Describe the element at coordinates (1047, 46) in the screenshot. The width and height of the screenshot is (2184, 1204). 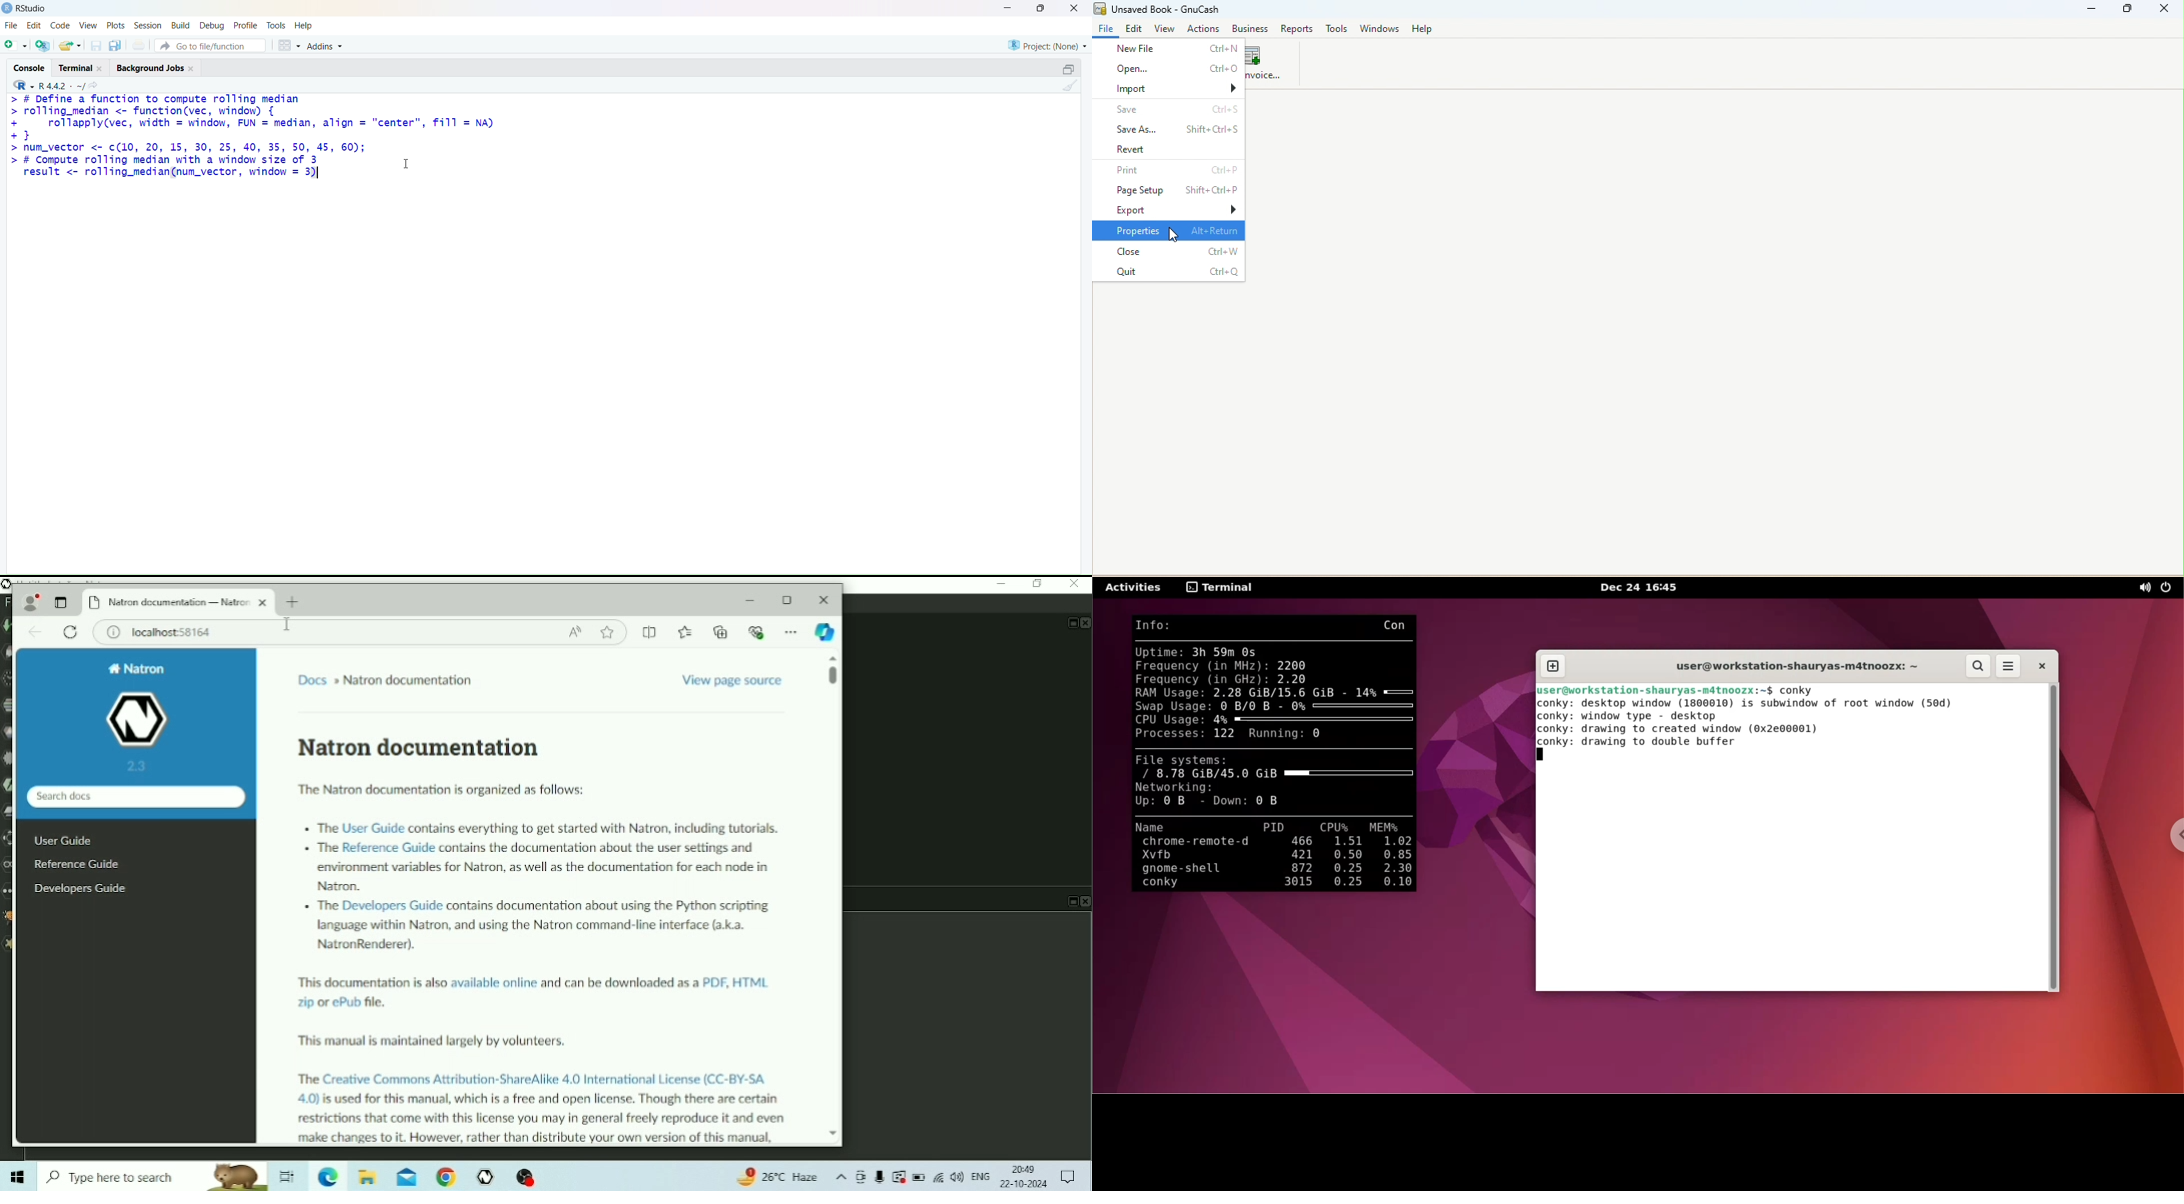
I see `project (none)` at that location.